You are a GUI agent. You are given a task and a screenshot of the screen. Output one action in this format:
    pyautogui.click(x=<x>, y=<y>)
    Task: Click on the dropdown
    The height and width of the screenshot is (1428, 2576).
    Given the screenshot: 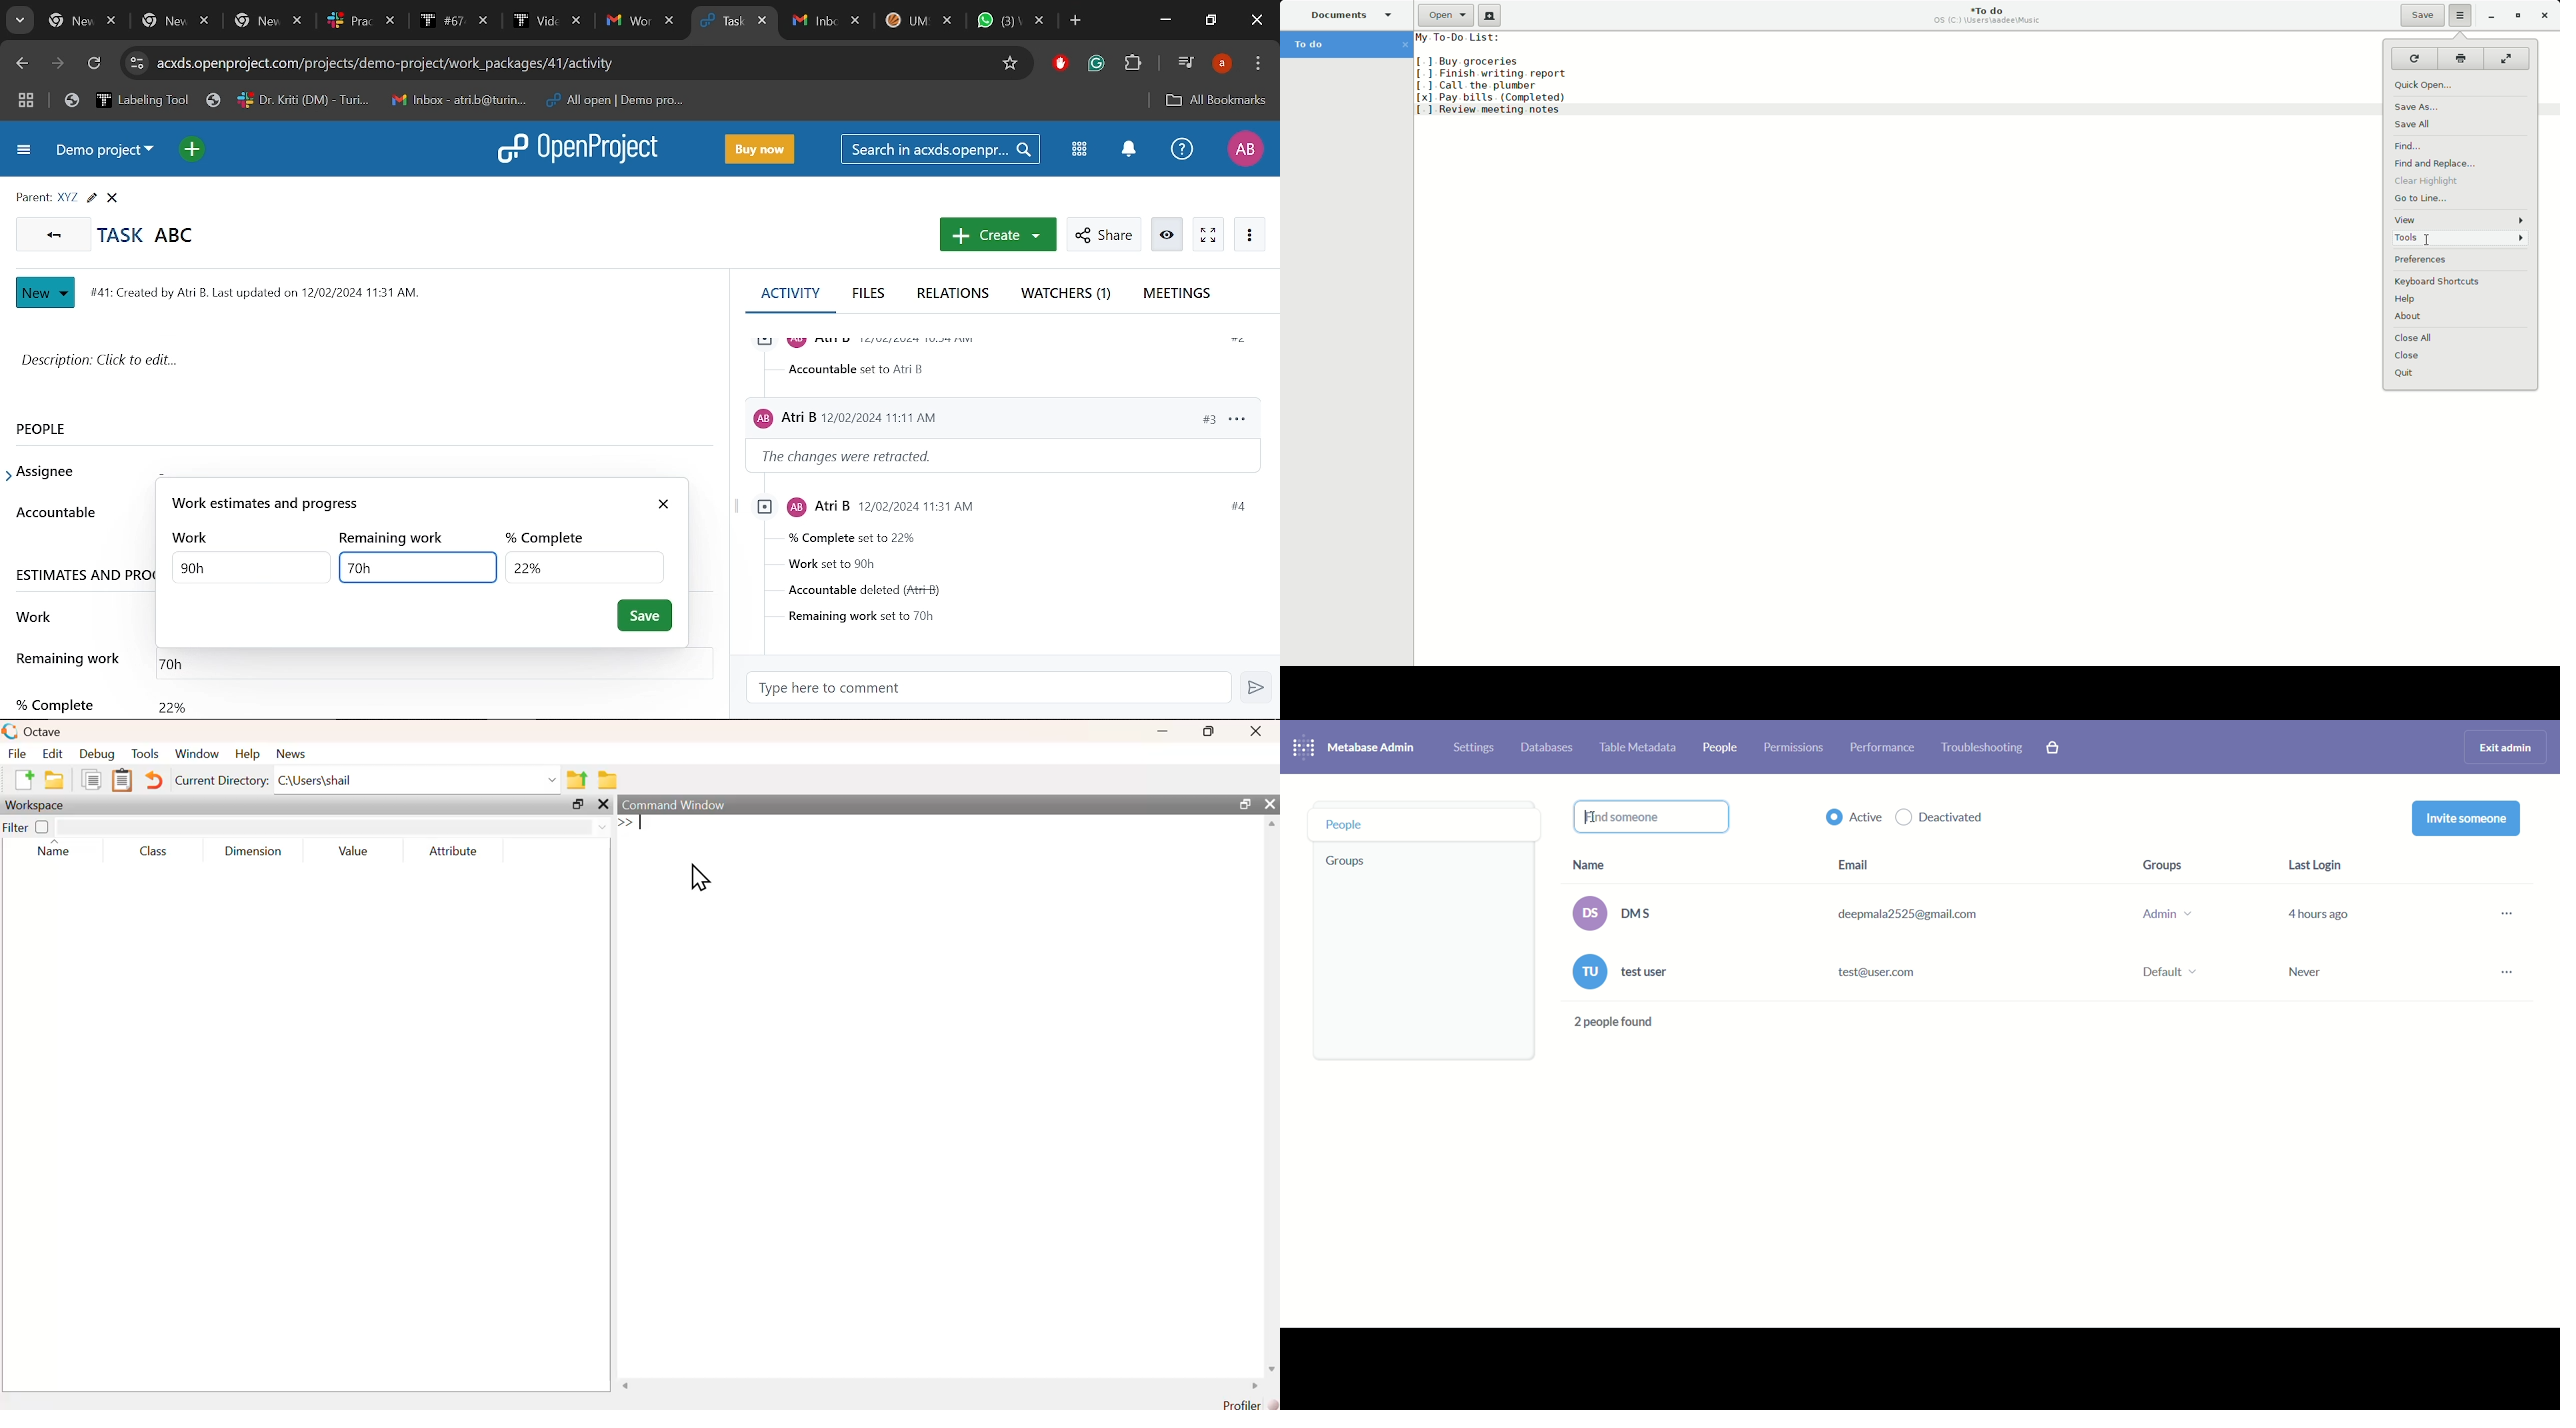 What is the action you would take?
    pyautogui.click(x=551, y=780)
    